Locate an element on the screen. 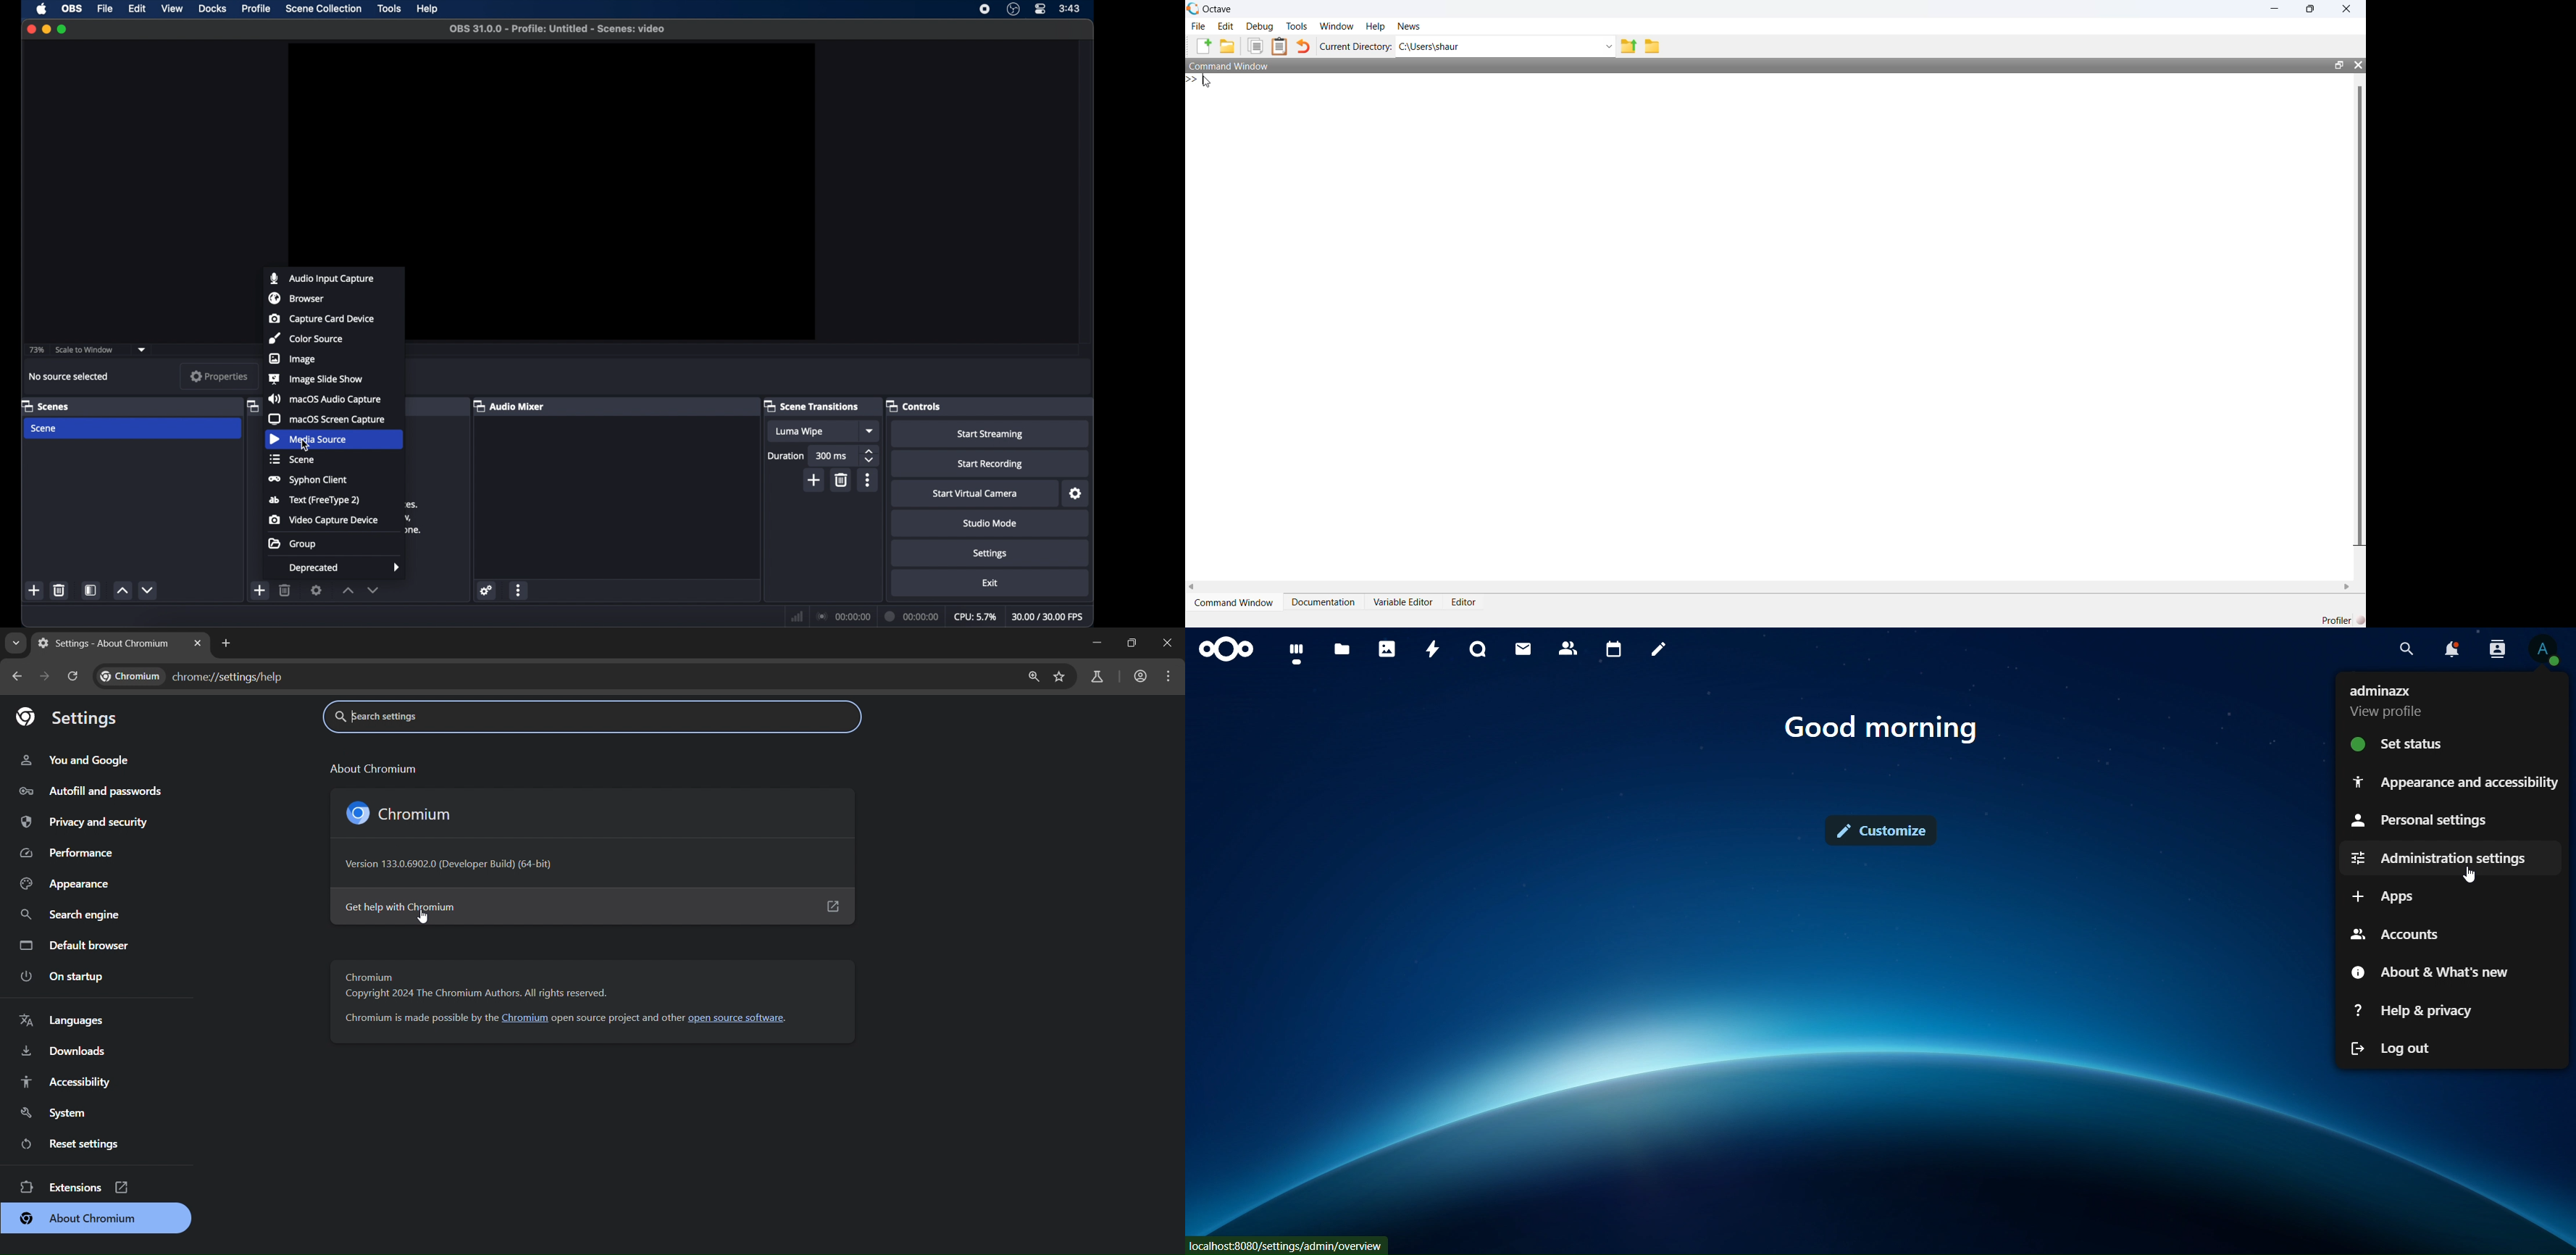  media source is located at coordinates (308, 440).